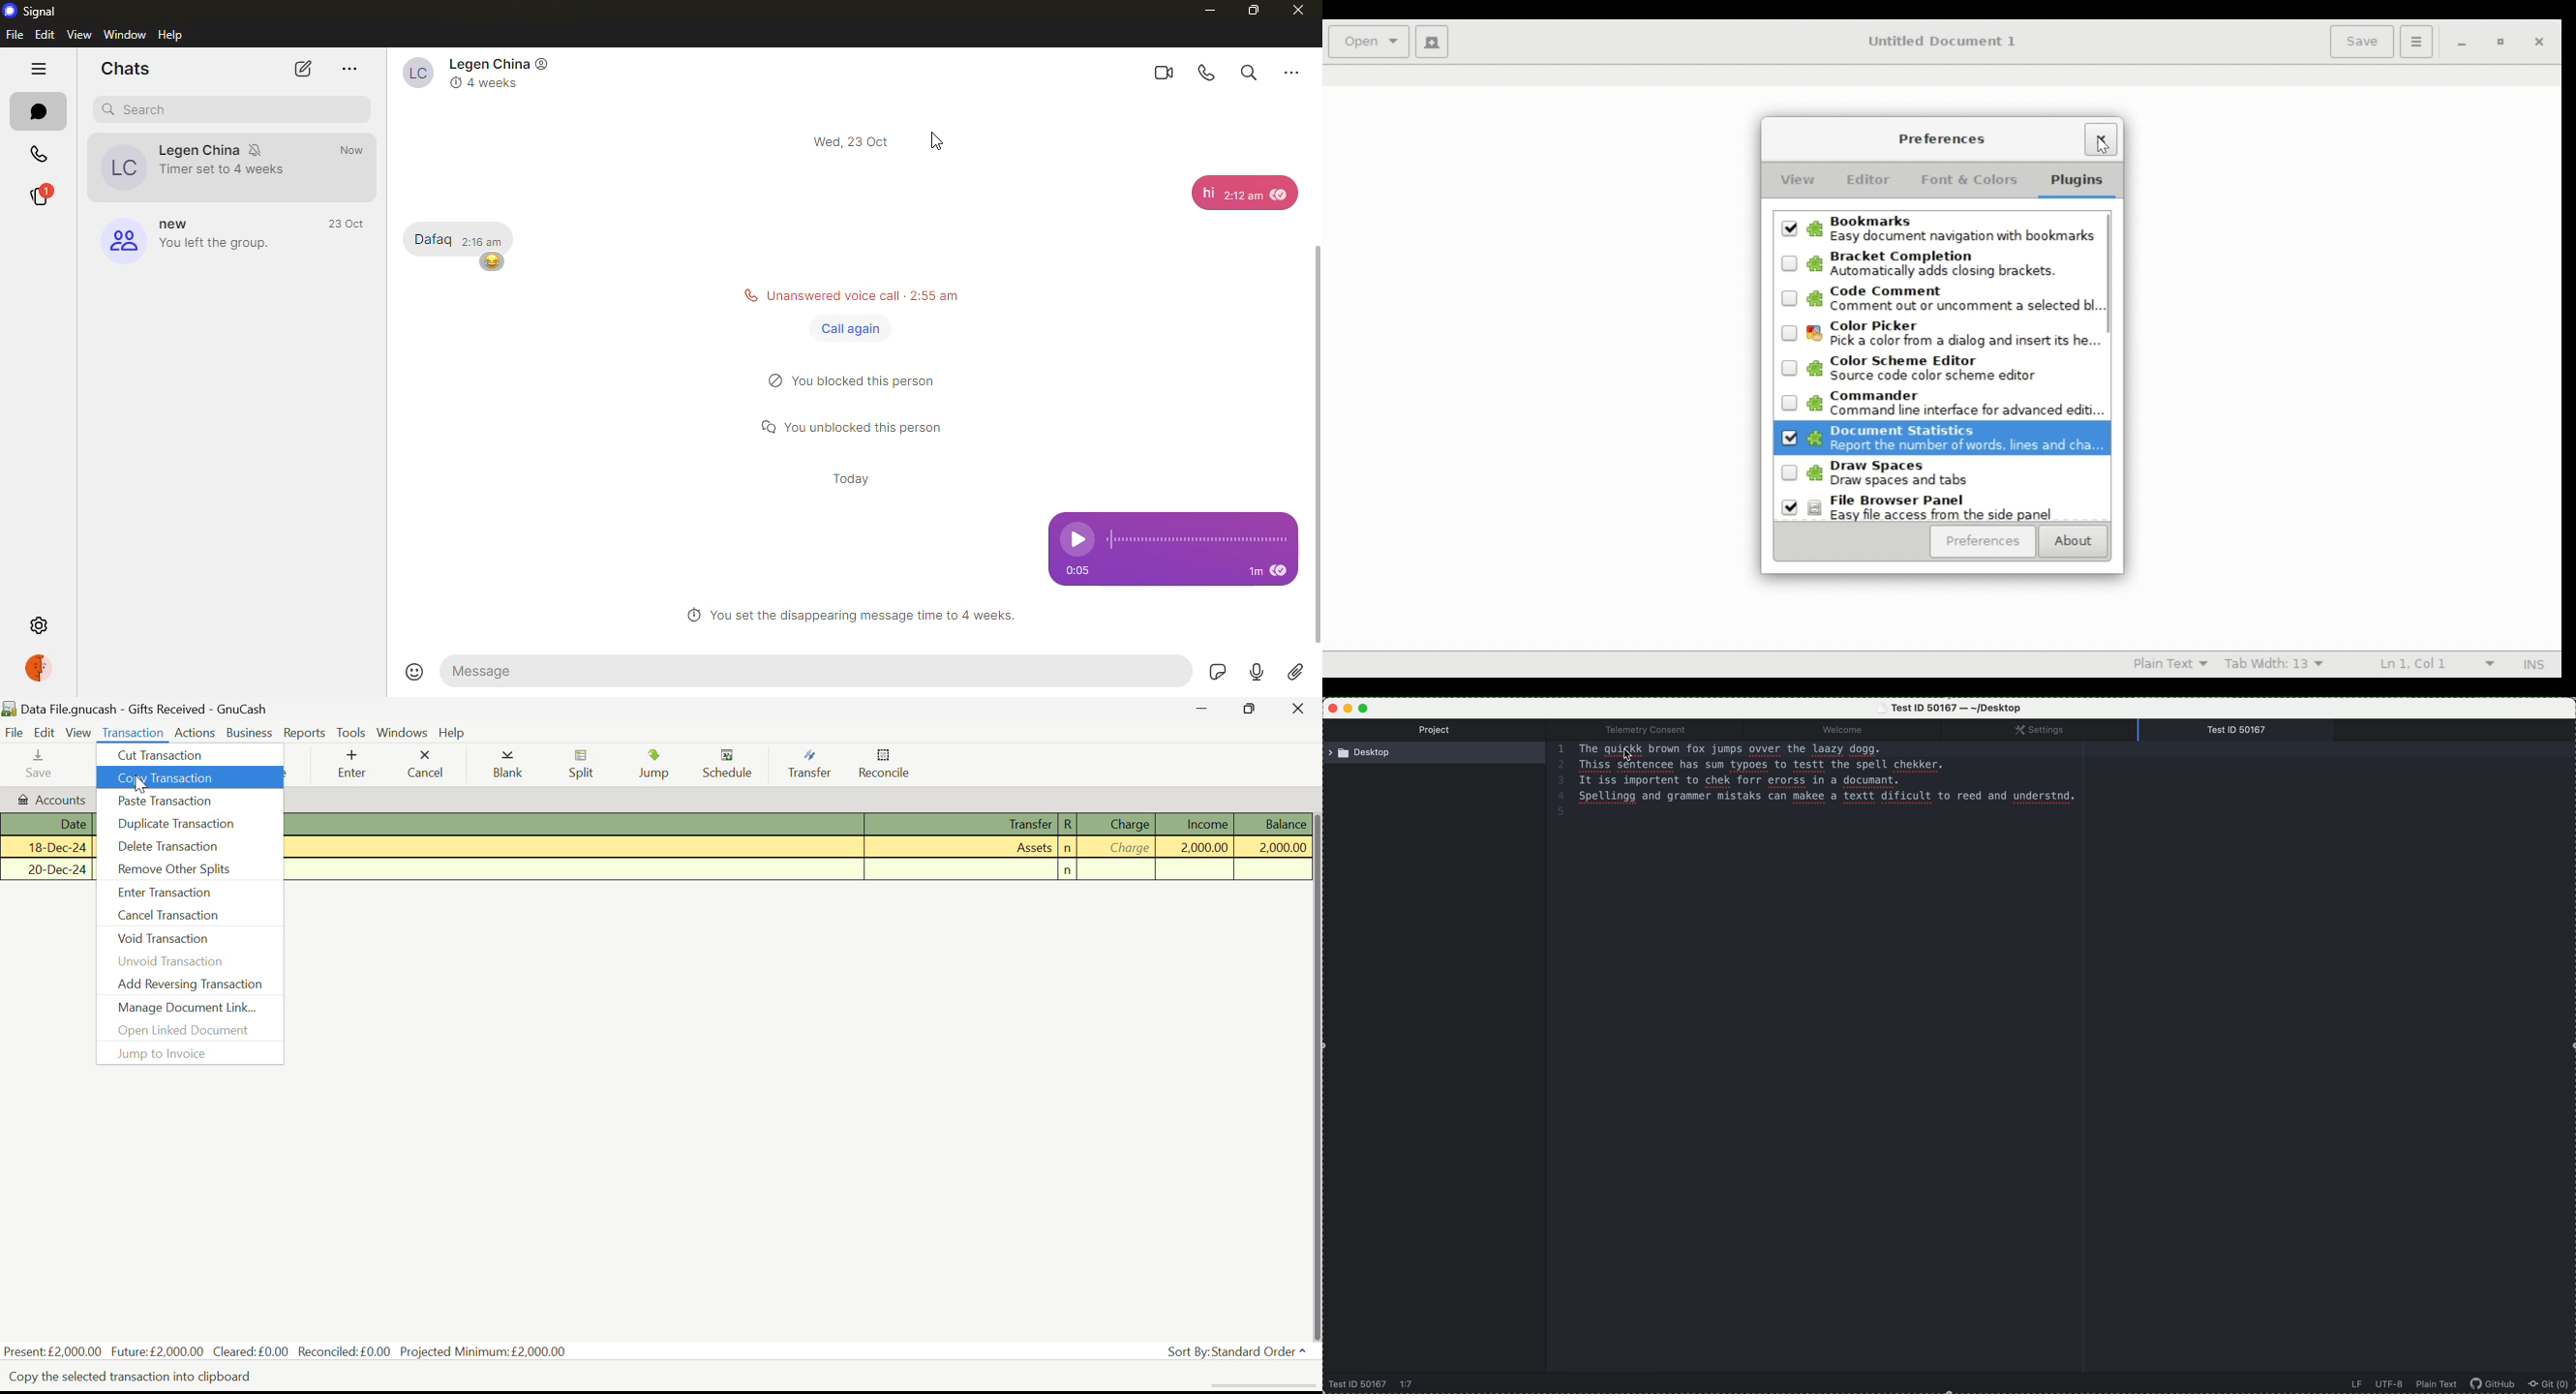 The height and width of the screenshot is (1400, 2576). I want to click on Editor, so click(1869, 179).